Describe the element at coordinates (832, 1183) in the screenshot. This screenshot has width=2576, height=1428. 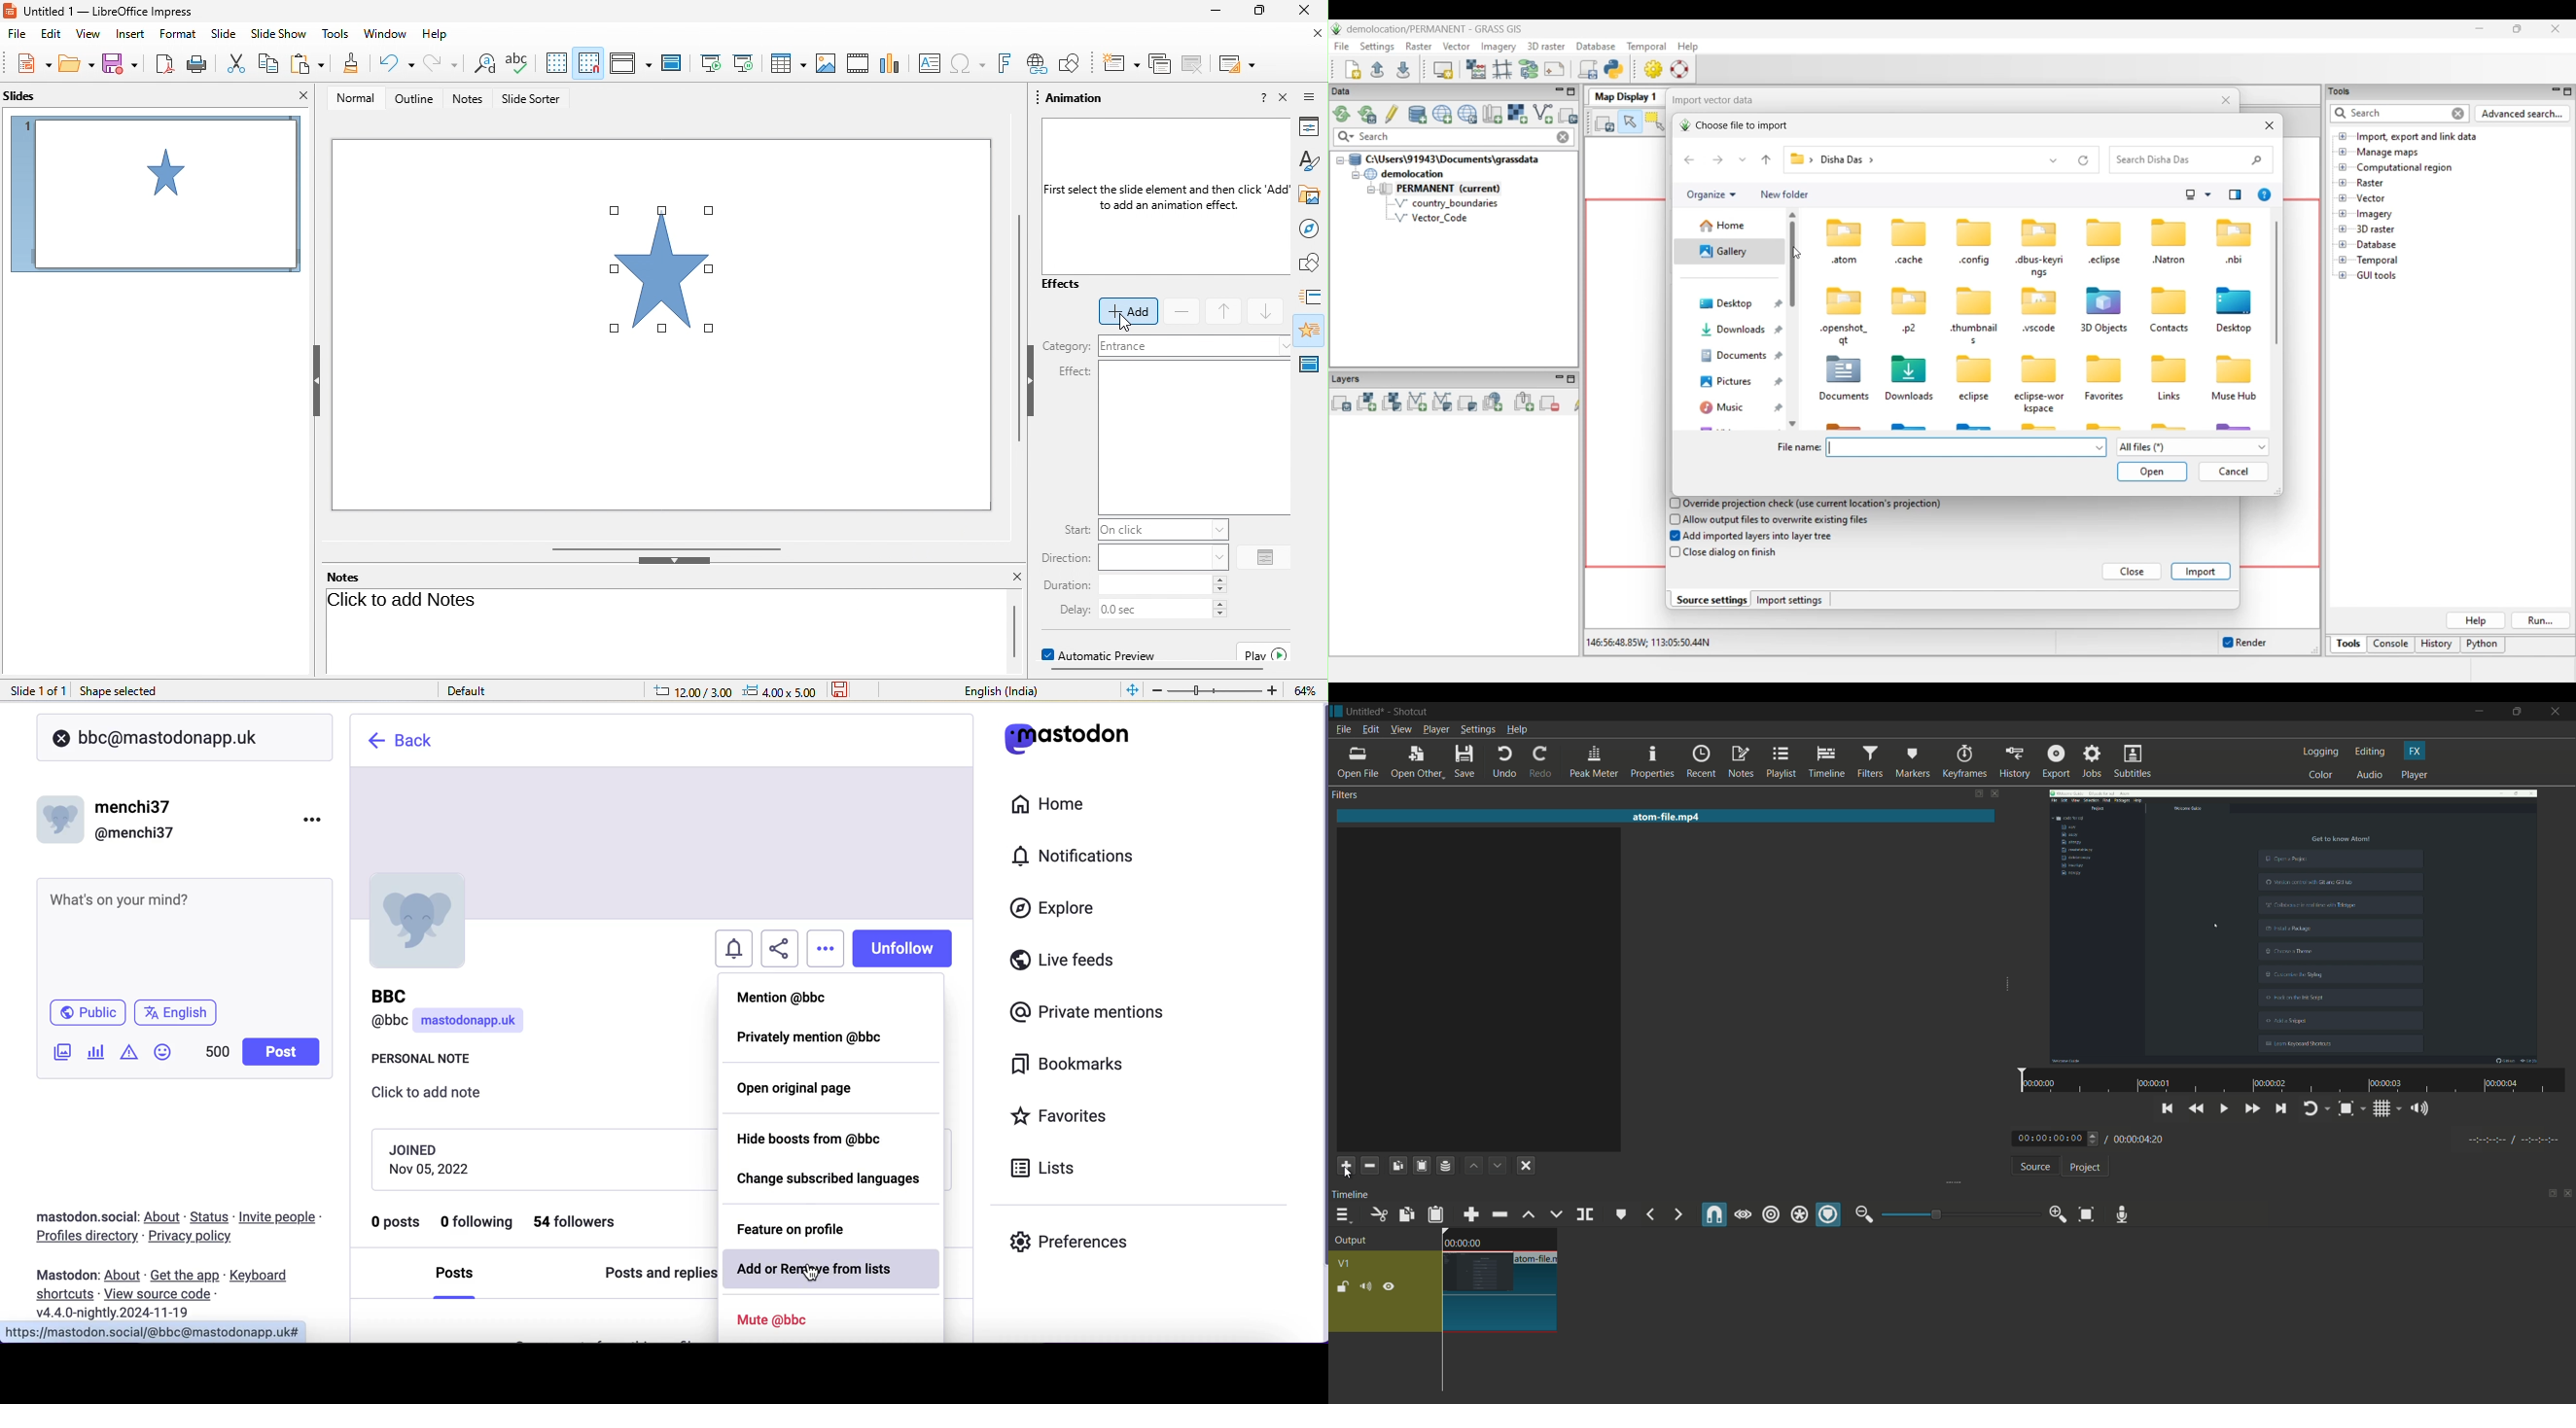
I see `change subscribed languages` at that location.